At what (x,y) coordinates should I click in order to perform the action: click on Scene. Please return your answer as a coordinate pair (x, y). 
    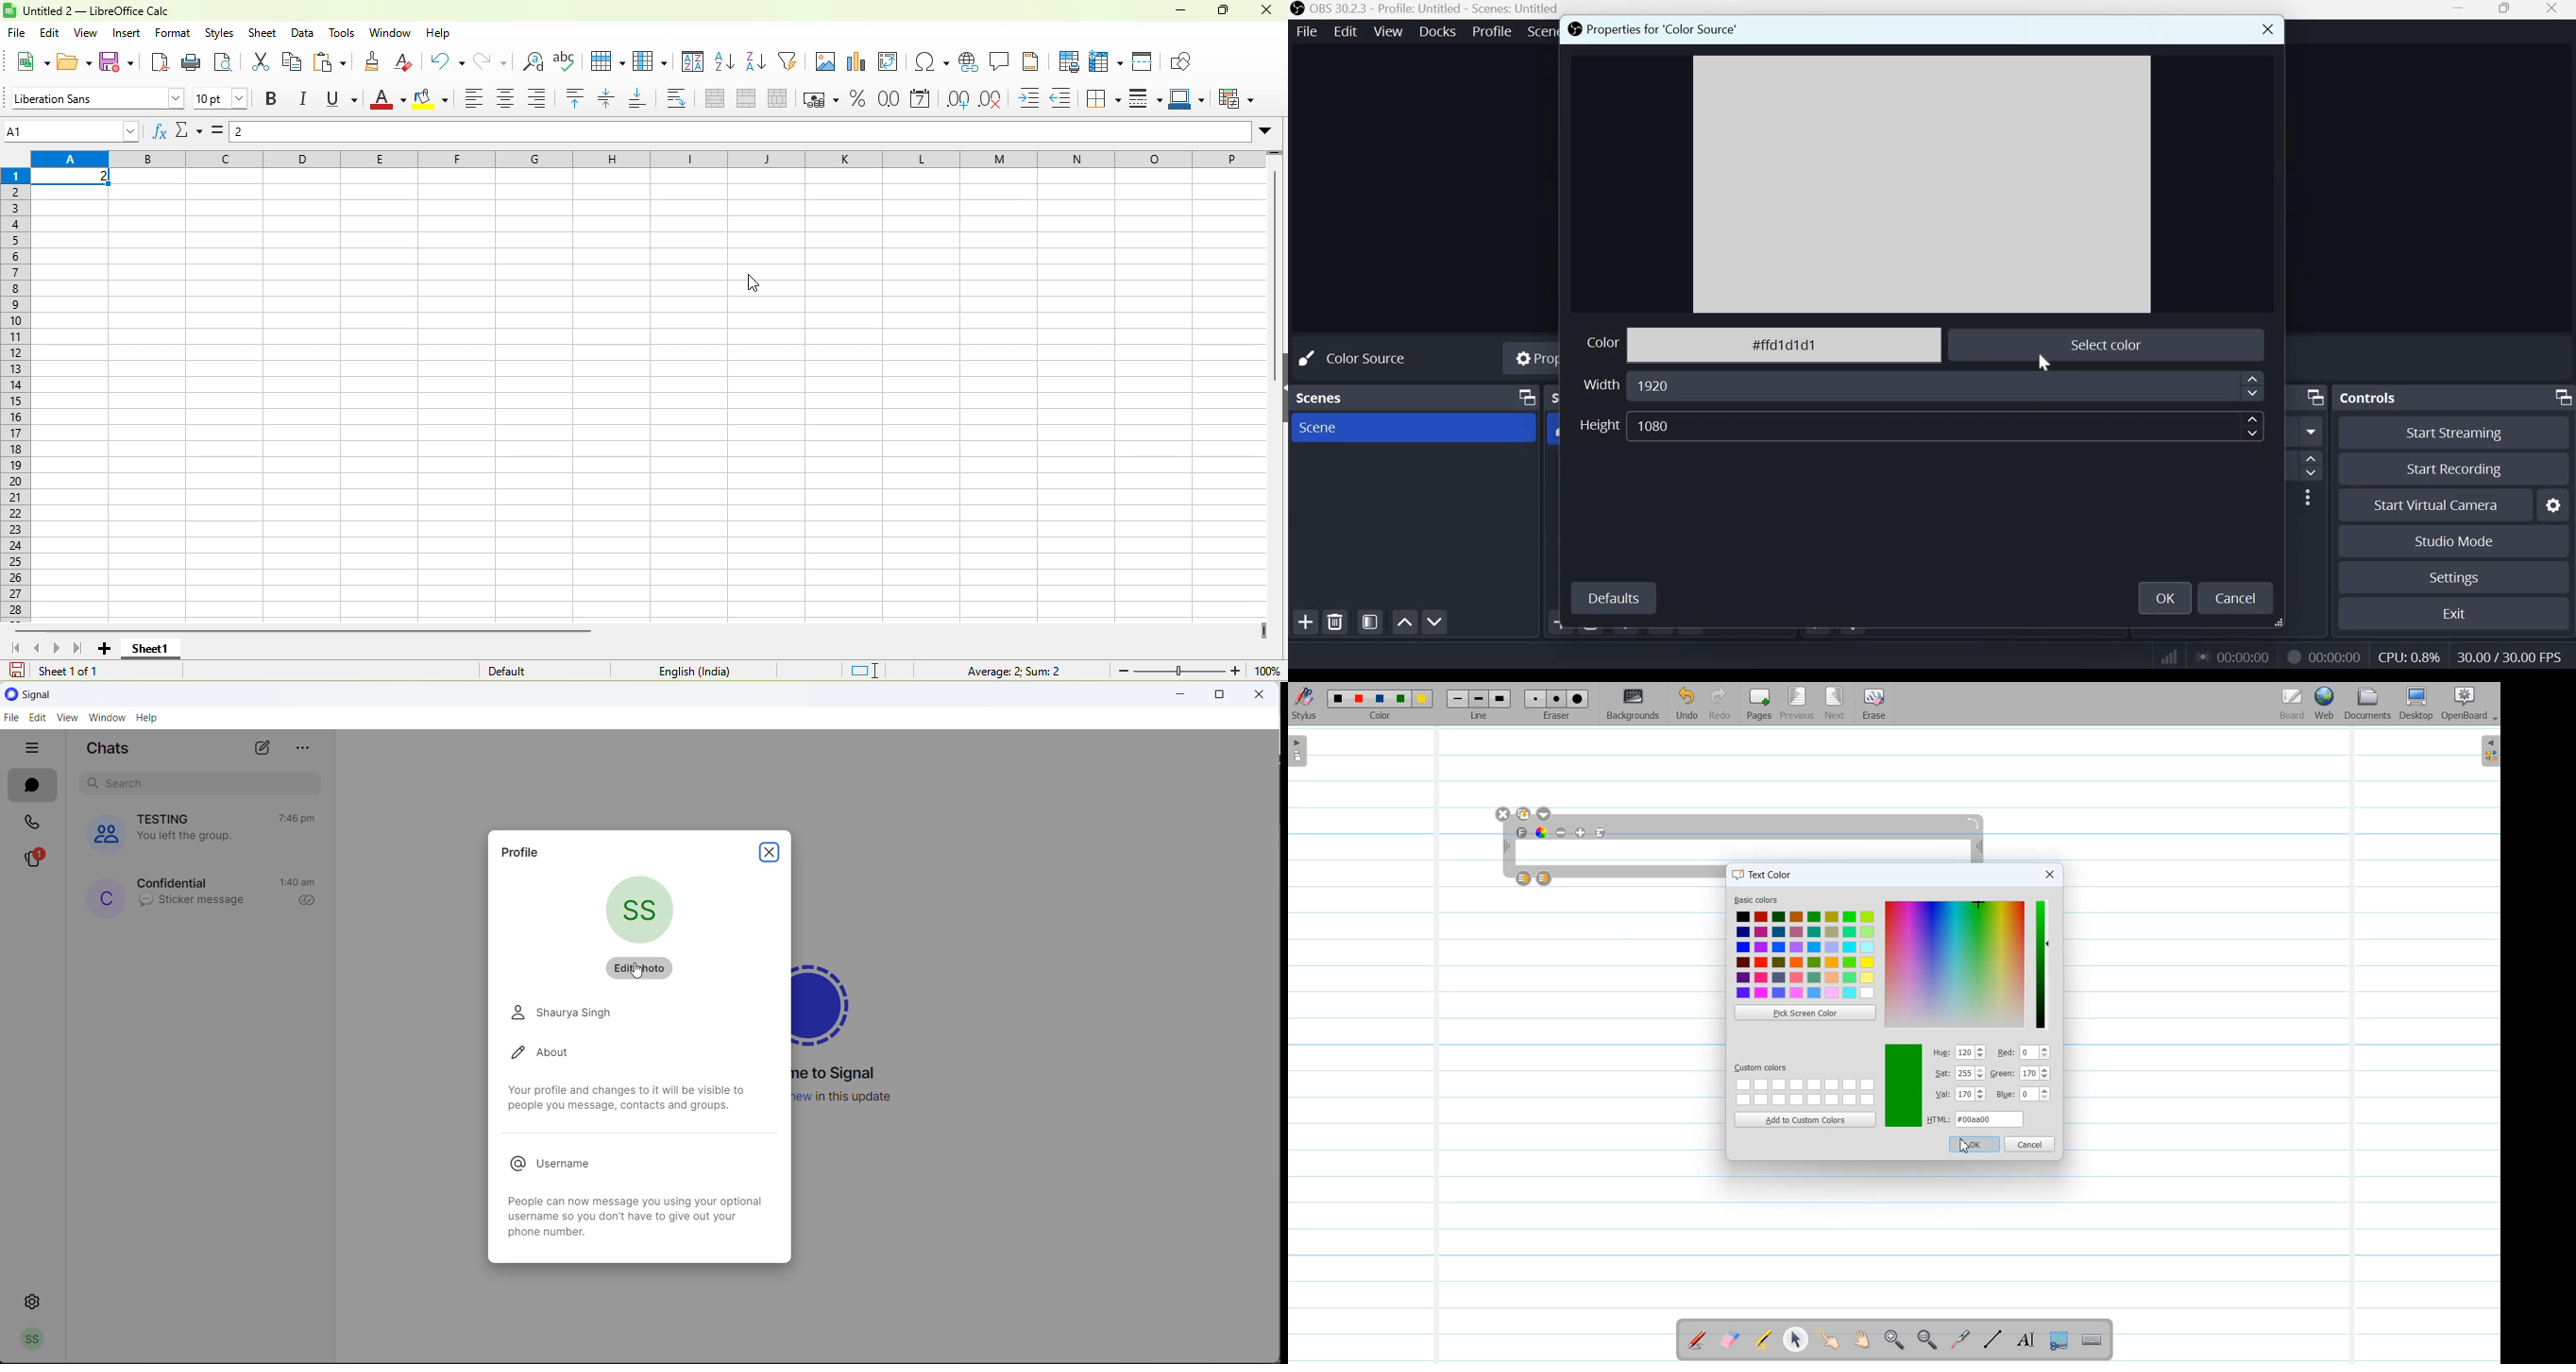
    Looking at the image, I should click on (1318, 428).